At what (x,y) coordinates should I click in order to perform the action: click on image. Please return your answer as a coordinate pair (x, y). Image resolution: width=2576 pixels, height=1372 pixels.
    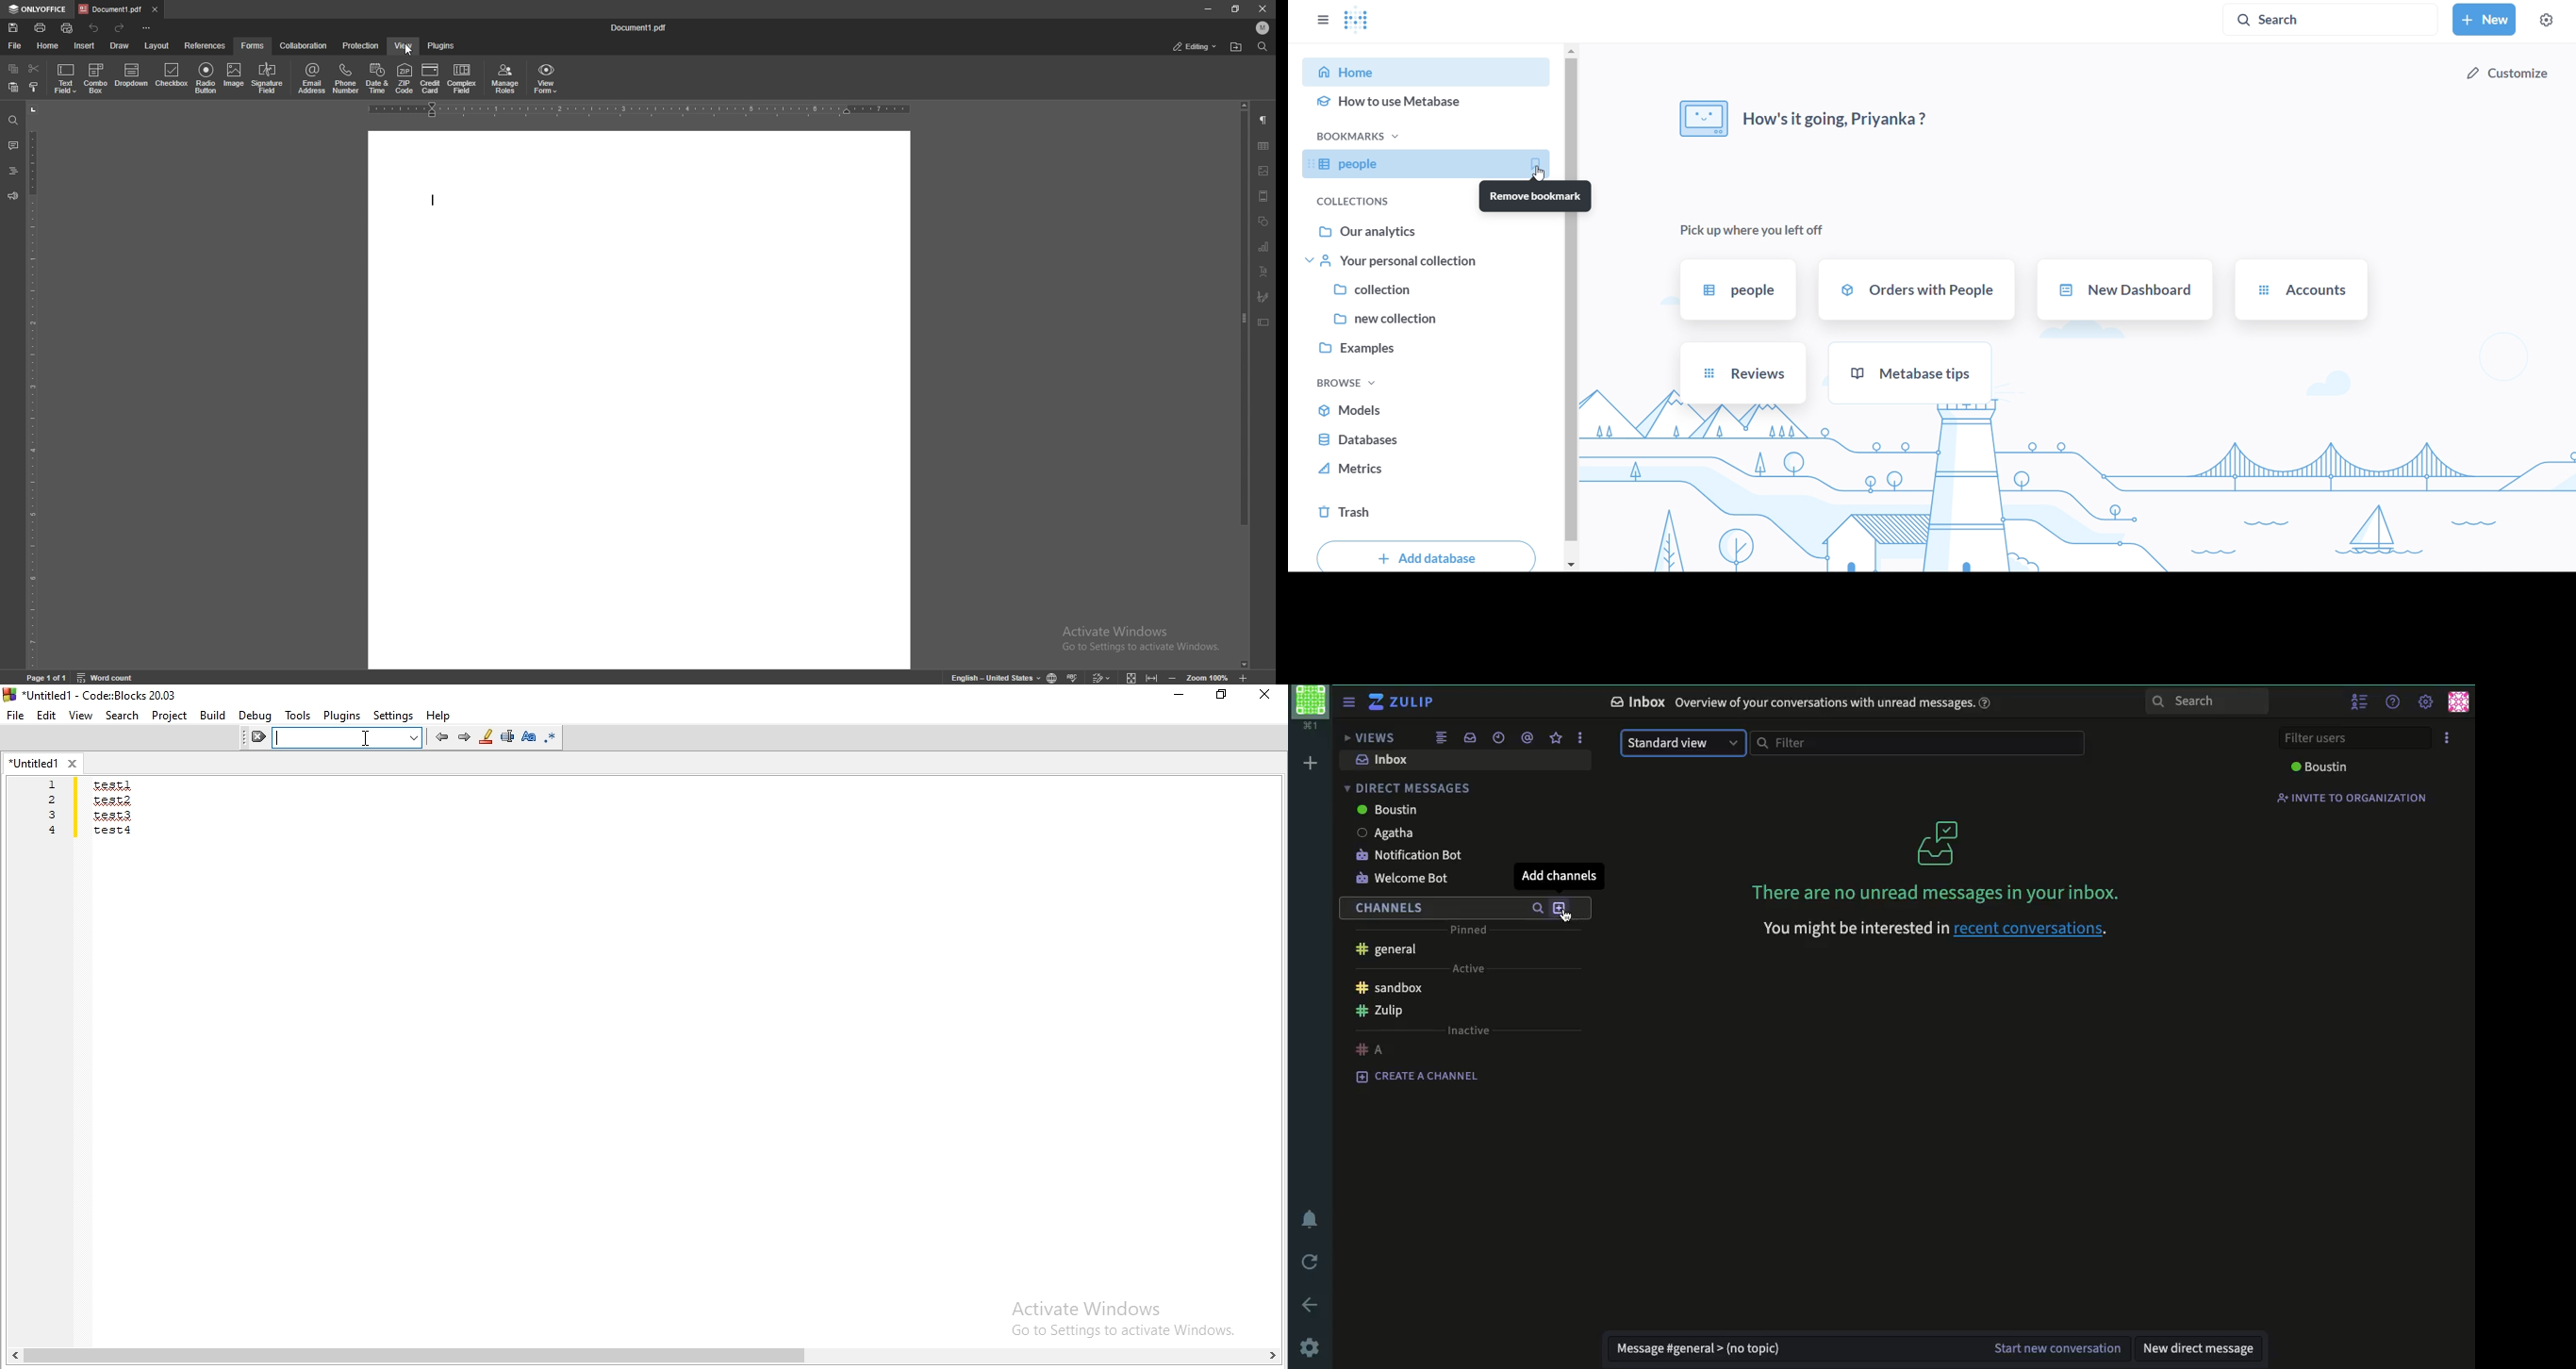
    Looking at the image, I should click on (234, 76).